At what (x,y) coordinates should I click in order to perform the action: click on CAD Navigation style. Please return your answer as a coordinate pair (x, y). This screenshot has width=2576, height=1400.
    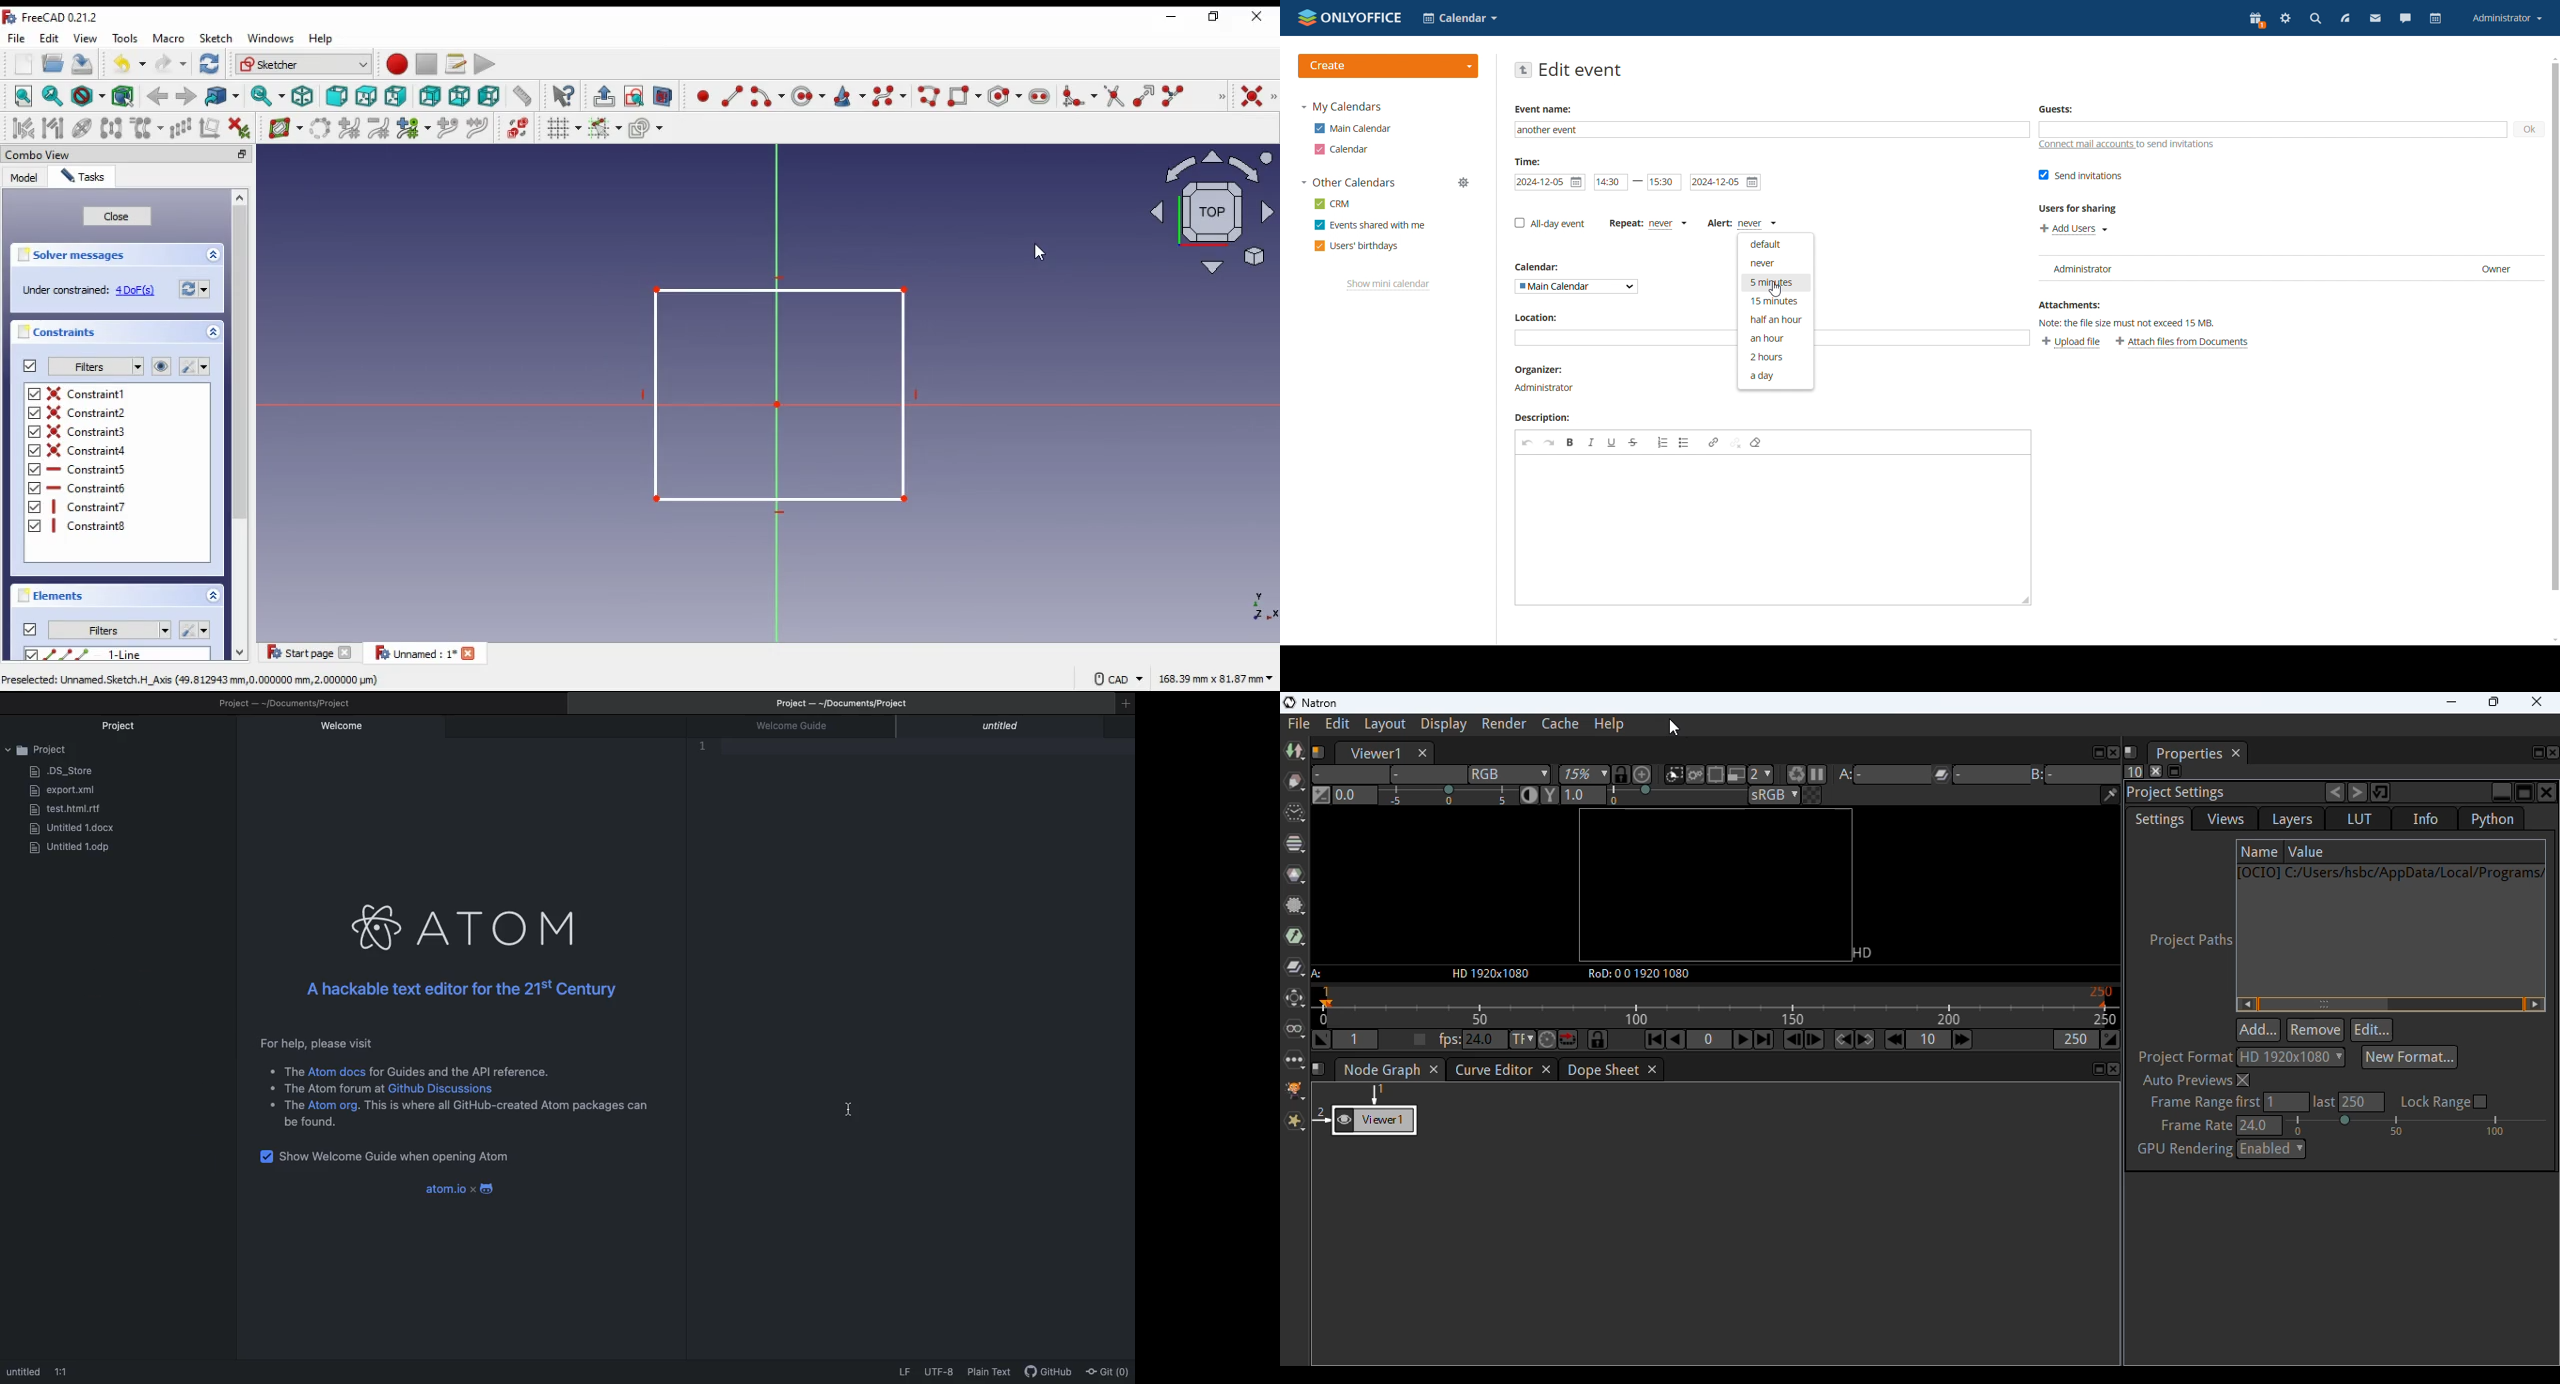
    Looking at the image, I should click on (1117, 679).